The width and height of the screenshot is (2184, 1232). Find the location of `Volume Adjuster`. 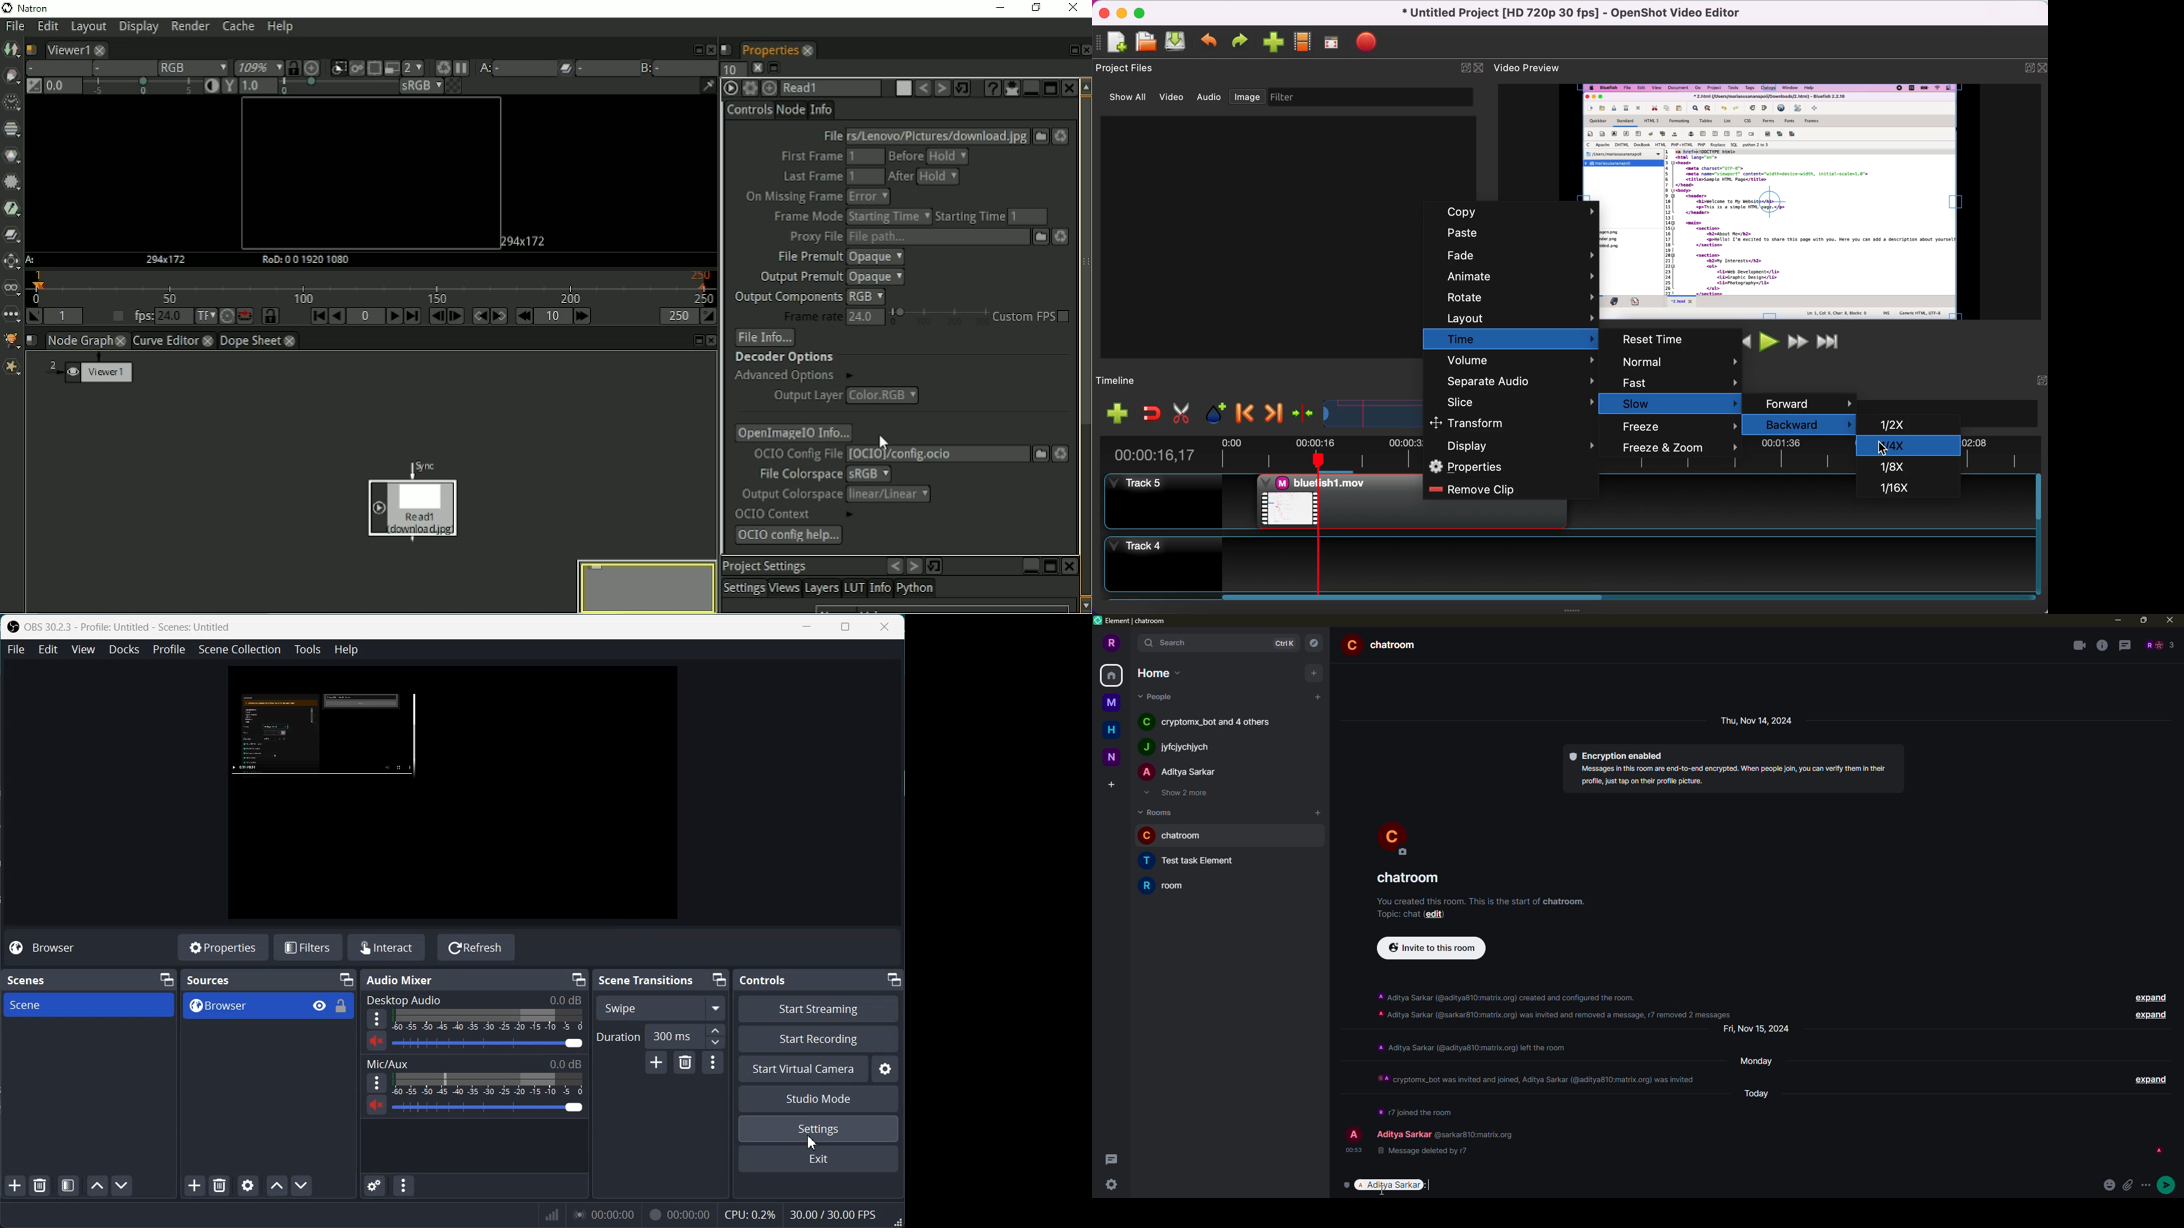

Volume Adjuster is located at coordinates (488, 1043).